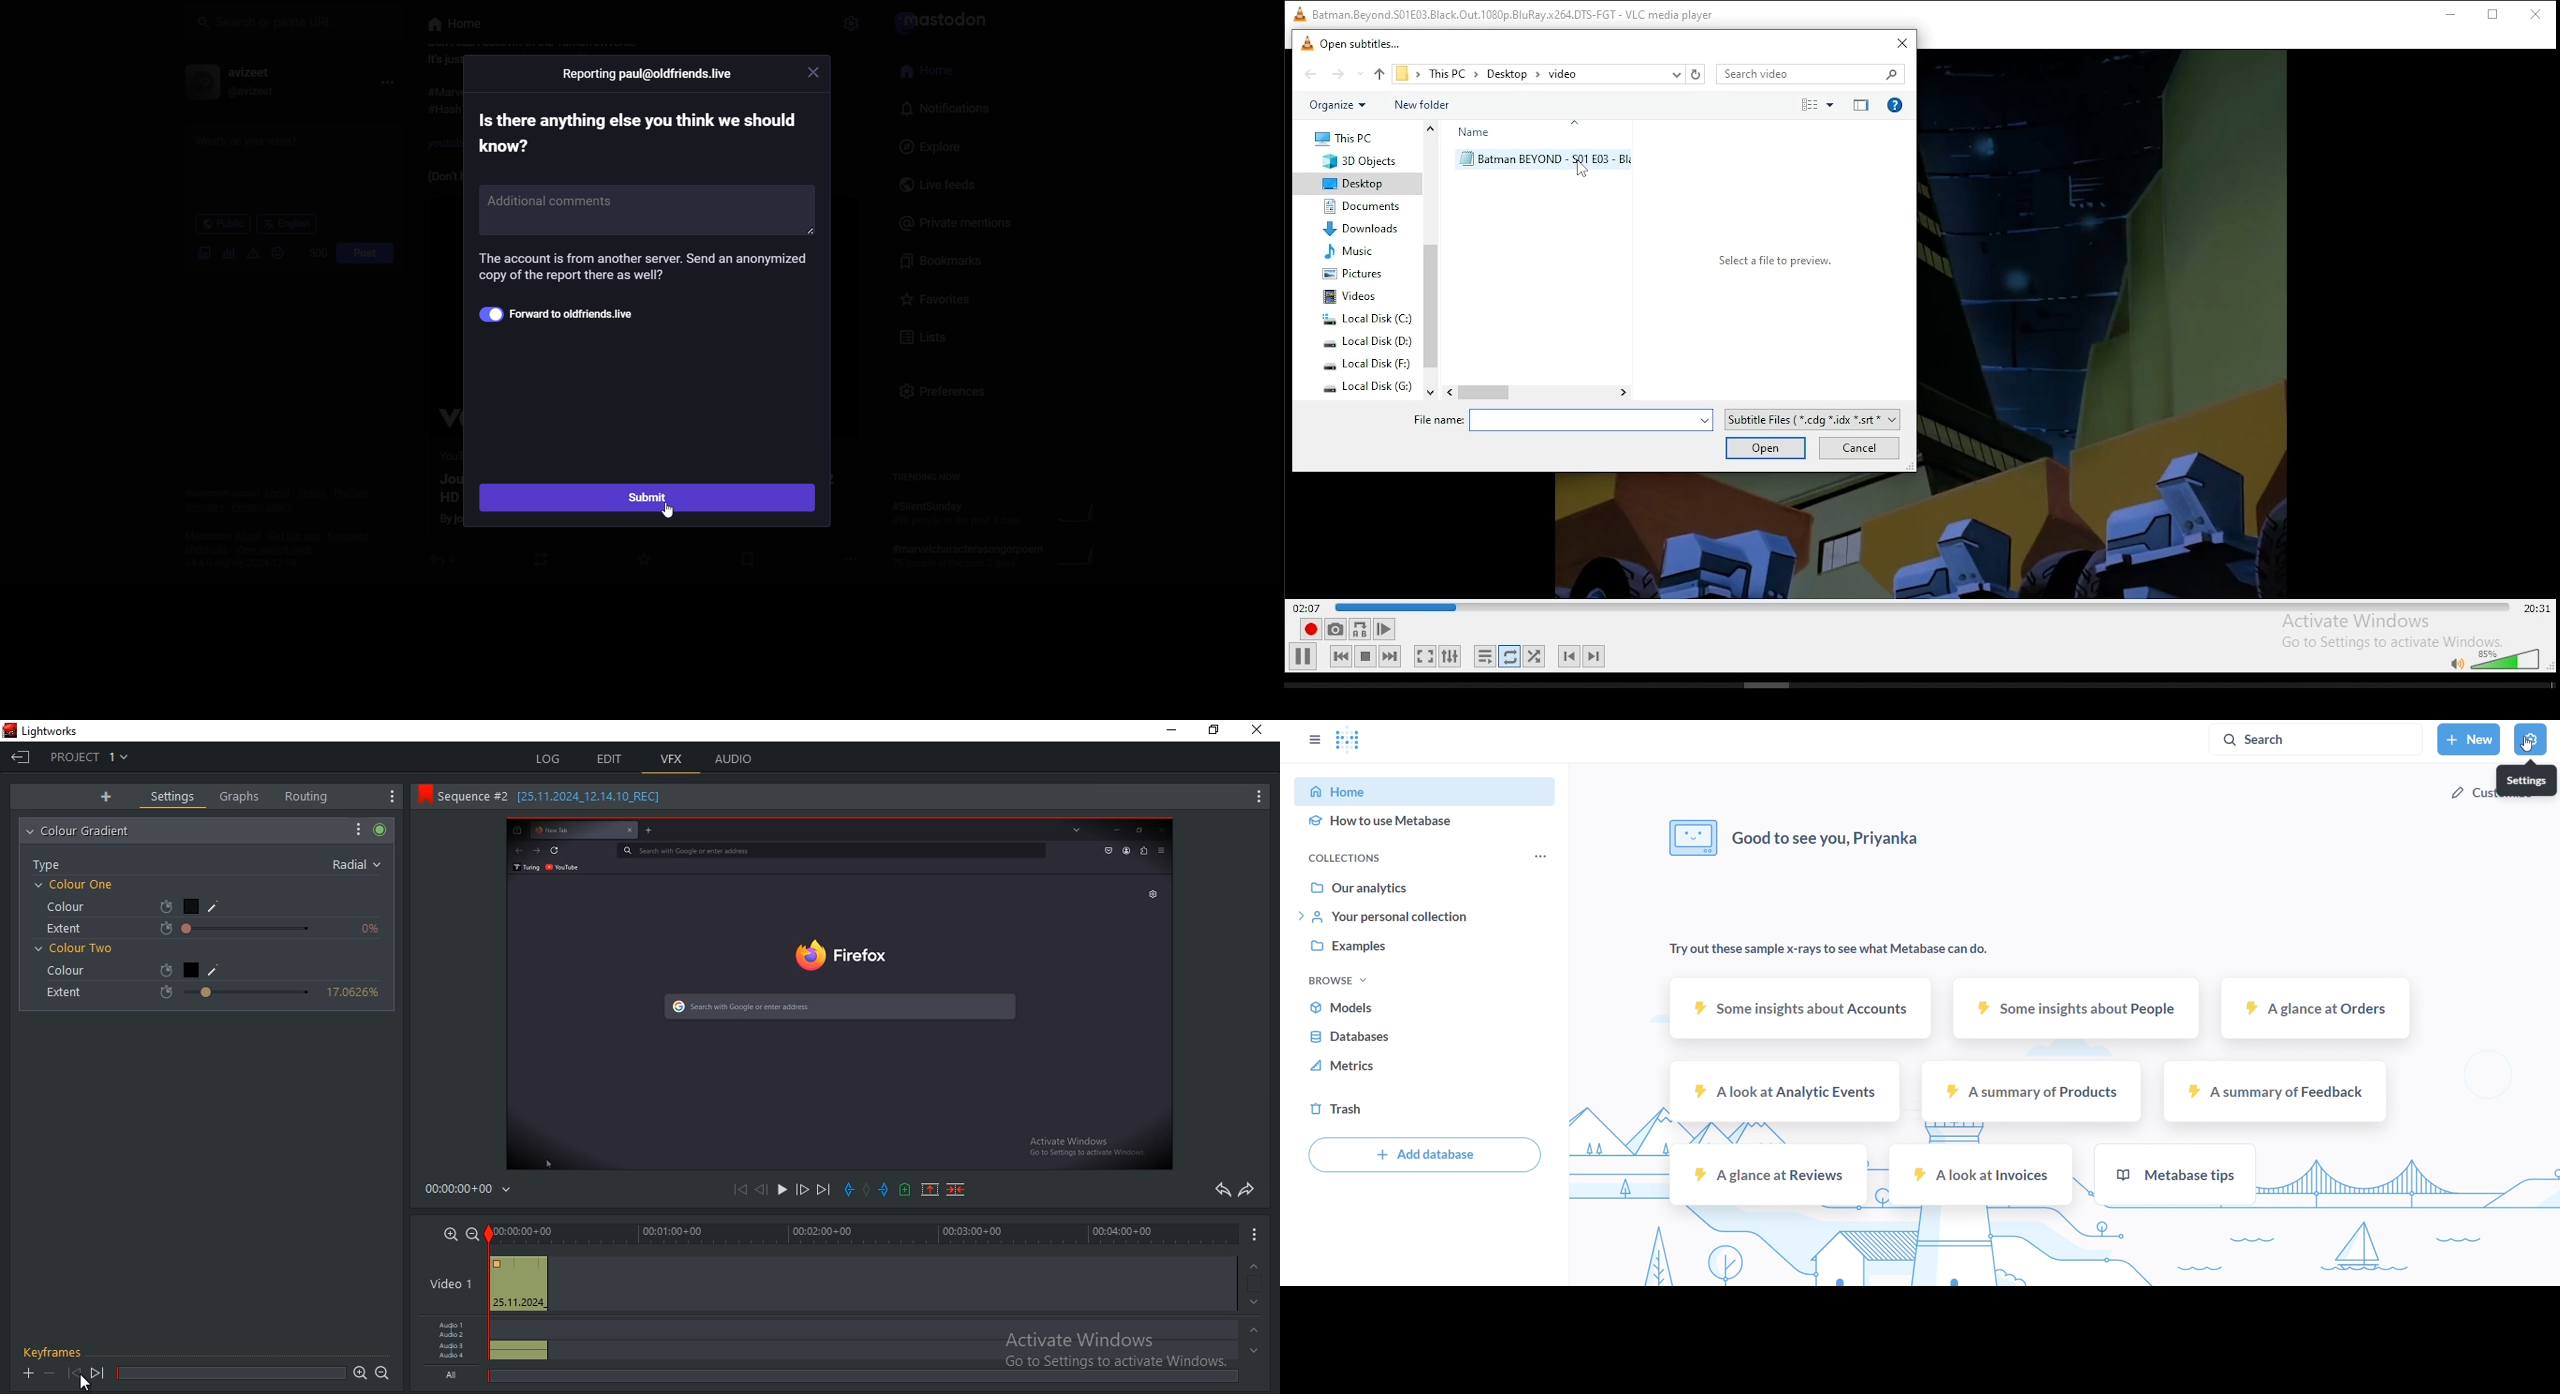 Image resolution: width=2576 pixels, height=1400 pixels. I want to click on random, so click(1534, 656).